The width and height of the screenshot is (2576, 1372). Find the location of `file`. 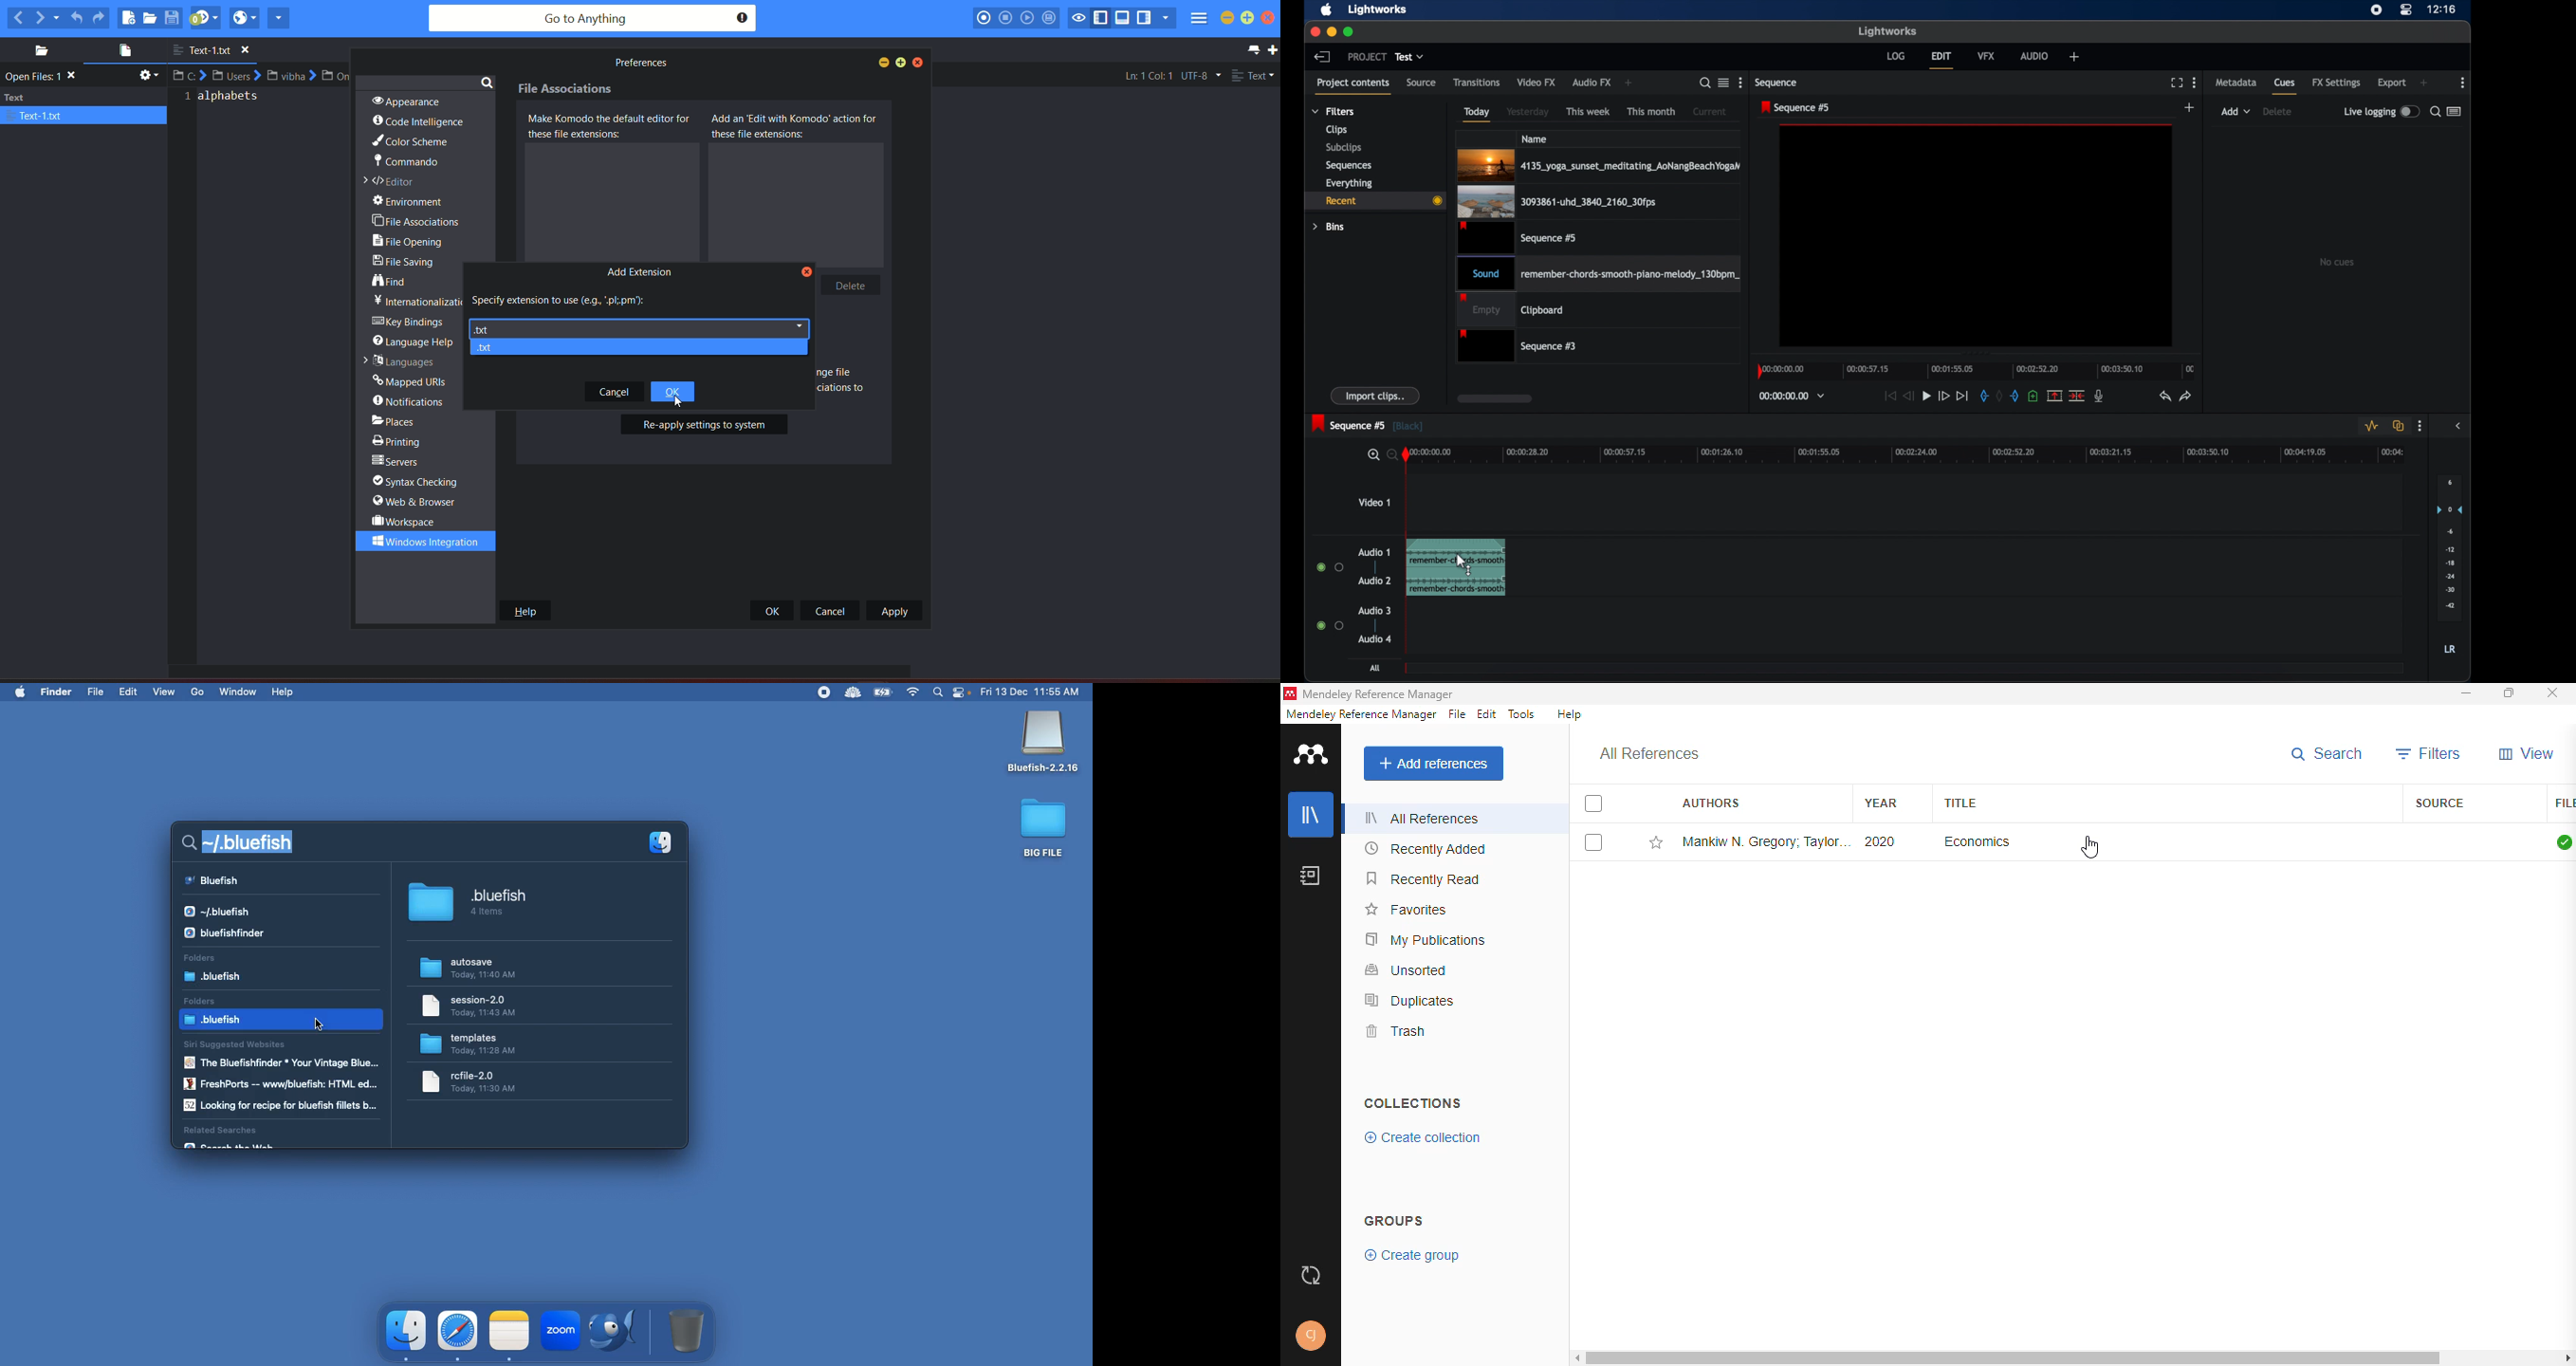

file is located at coordinates (1457, 714).